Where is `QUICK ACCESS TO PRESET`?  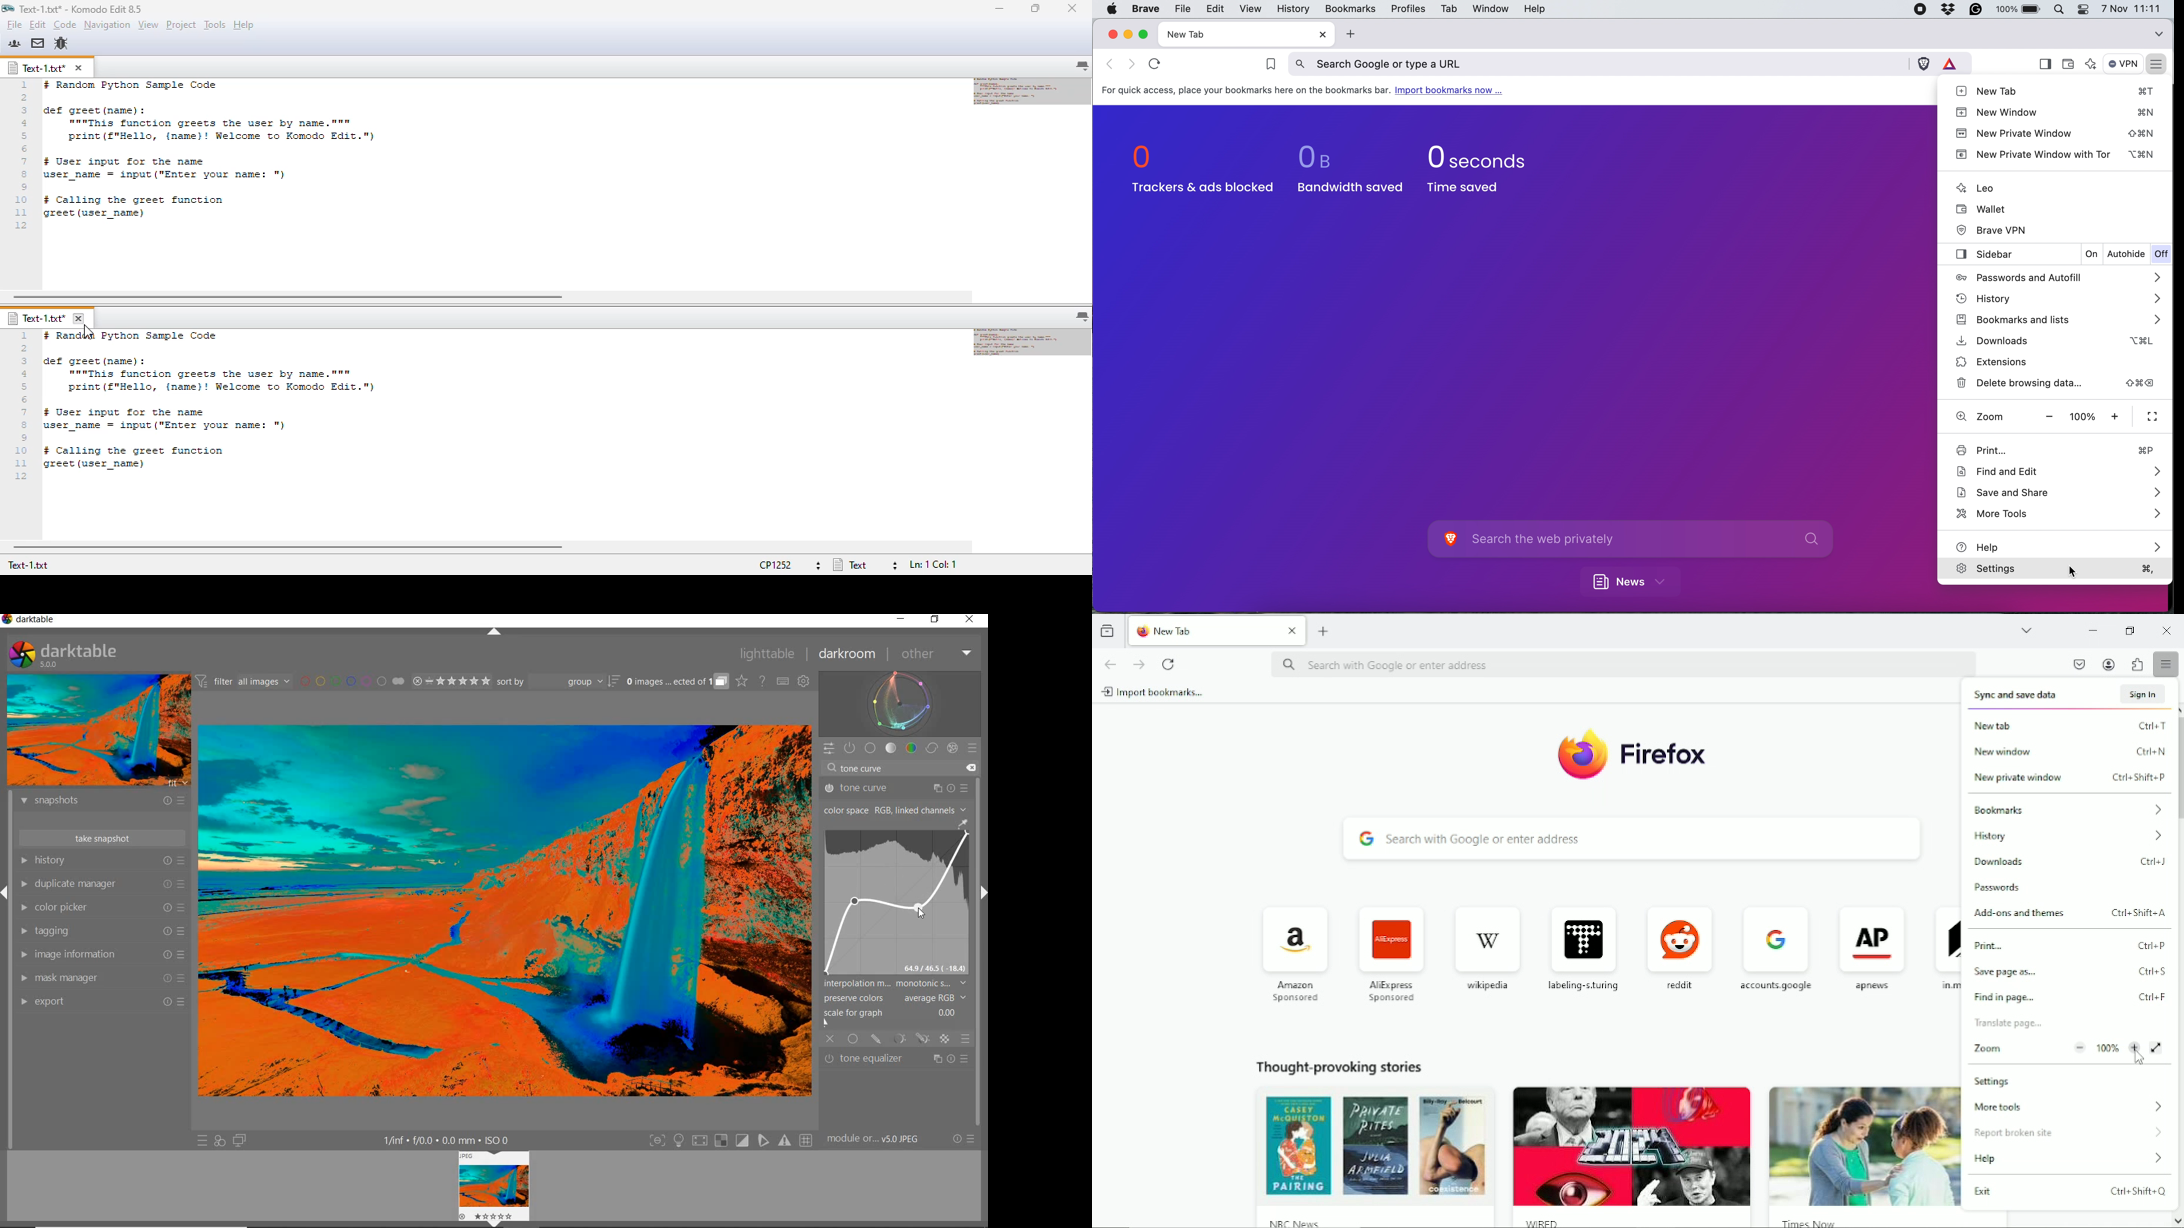
QUICK ACCESS TO PRESET is located at coordinates (202, 1140).